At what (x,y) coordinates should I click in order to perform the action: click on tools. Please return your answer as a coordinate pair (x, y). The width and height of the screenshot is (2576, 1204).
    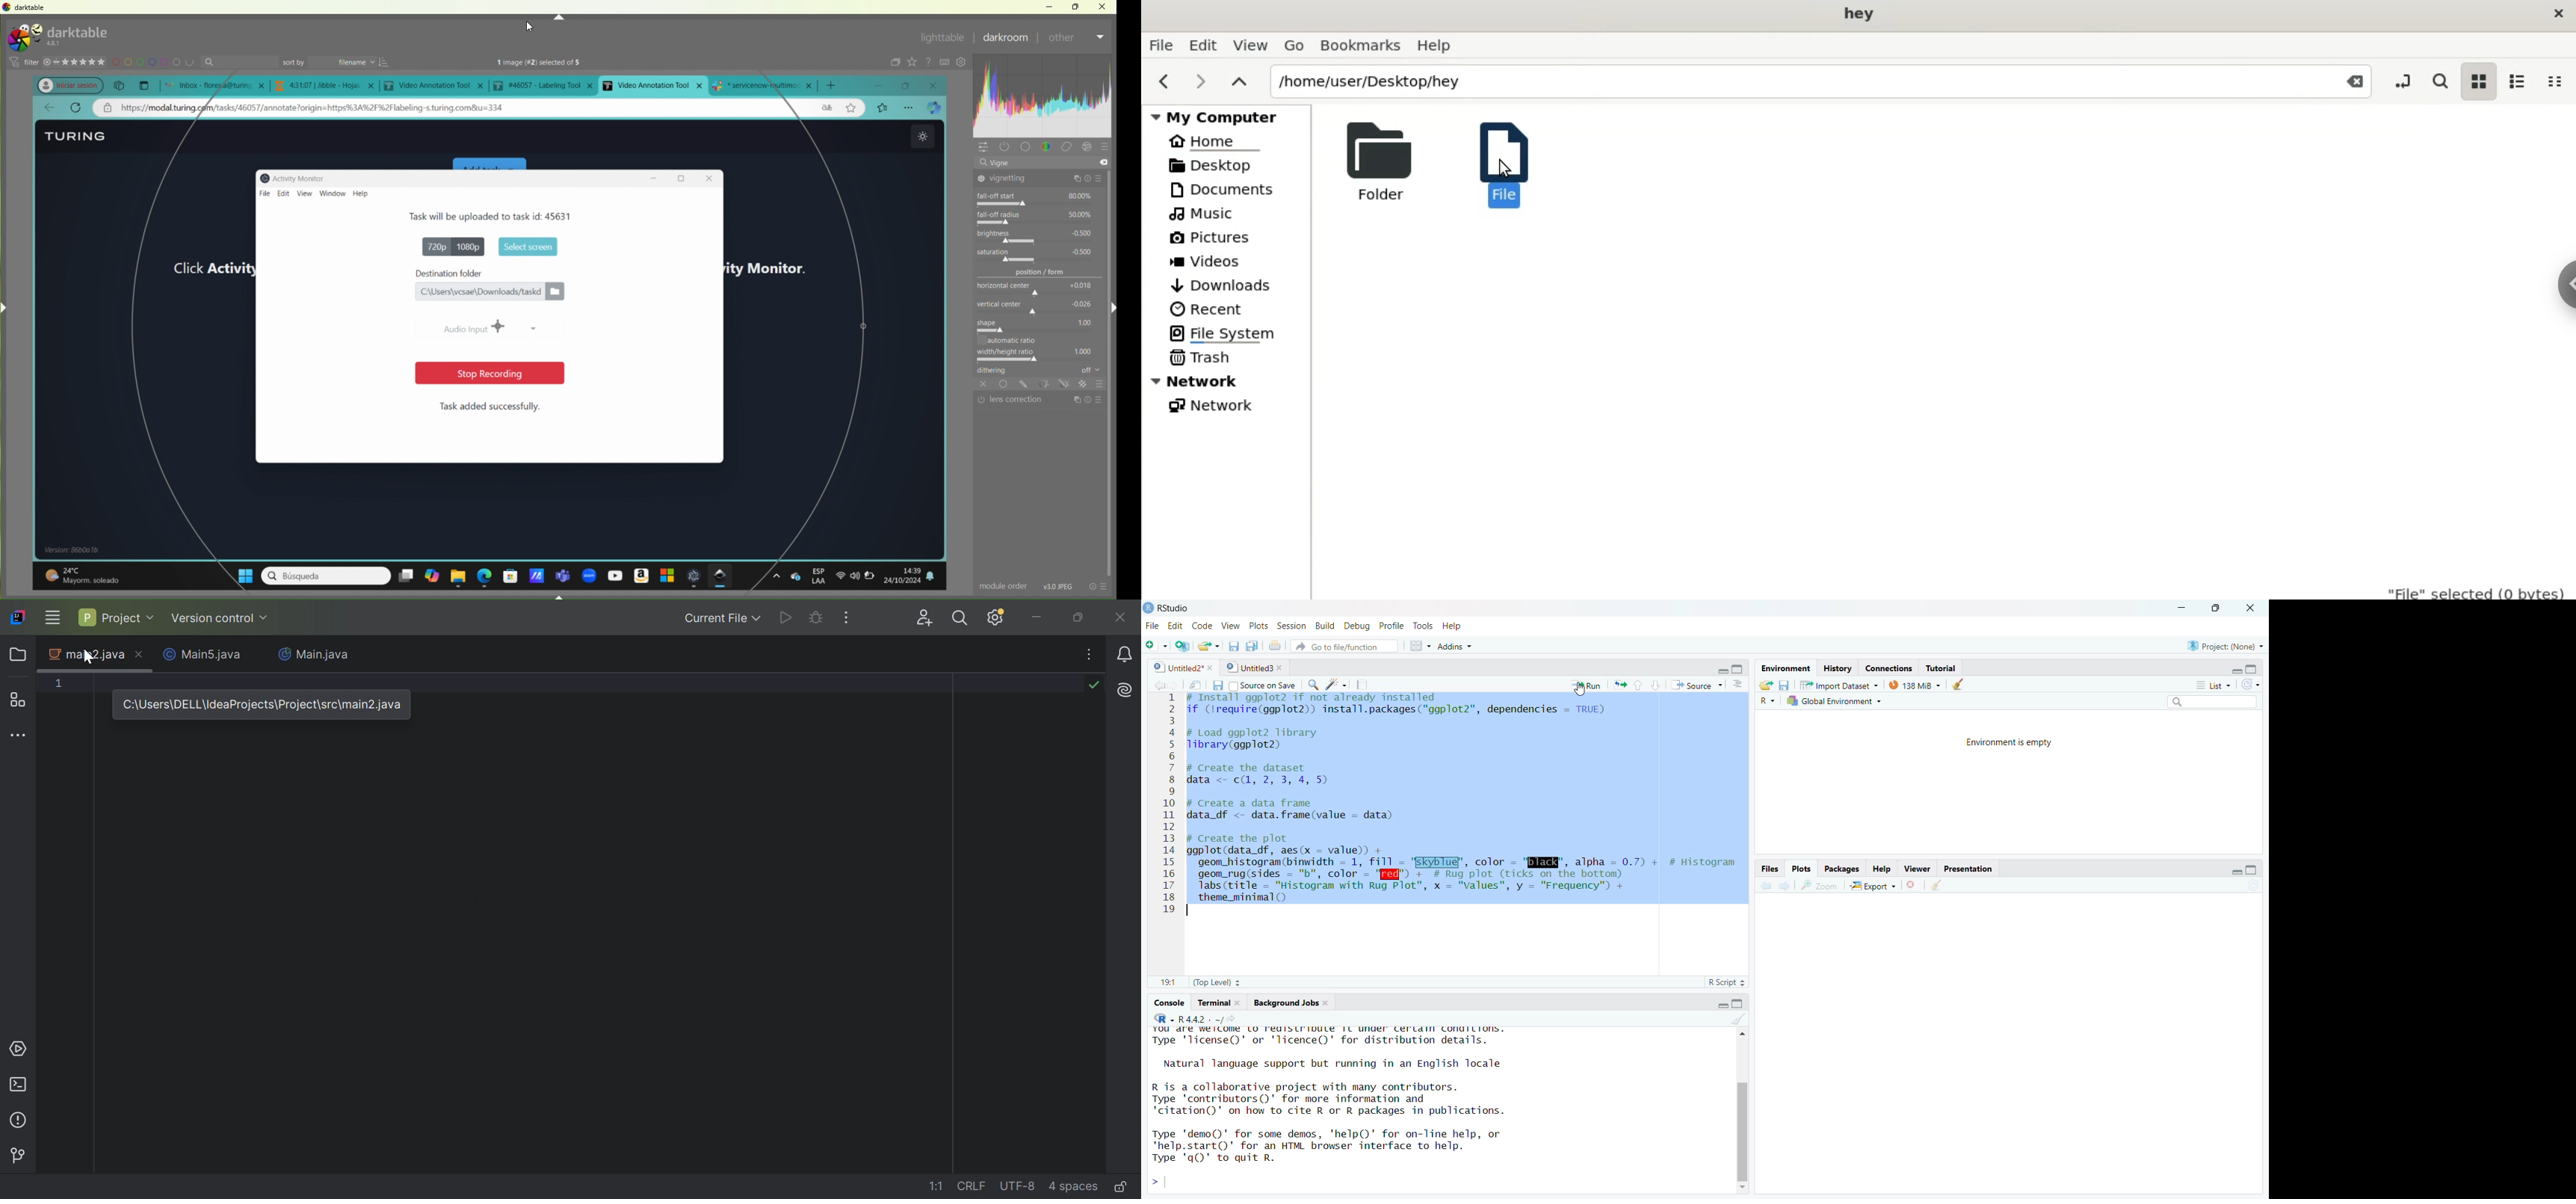
    Looking at the image, I should click on (1031, 384).